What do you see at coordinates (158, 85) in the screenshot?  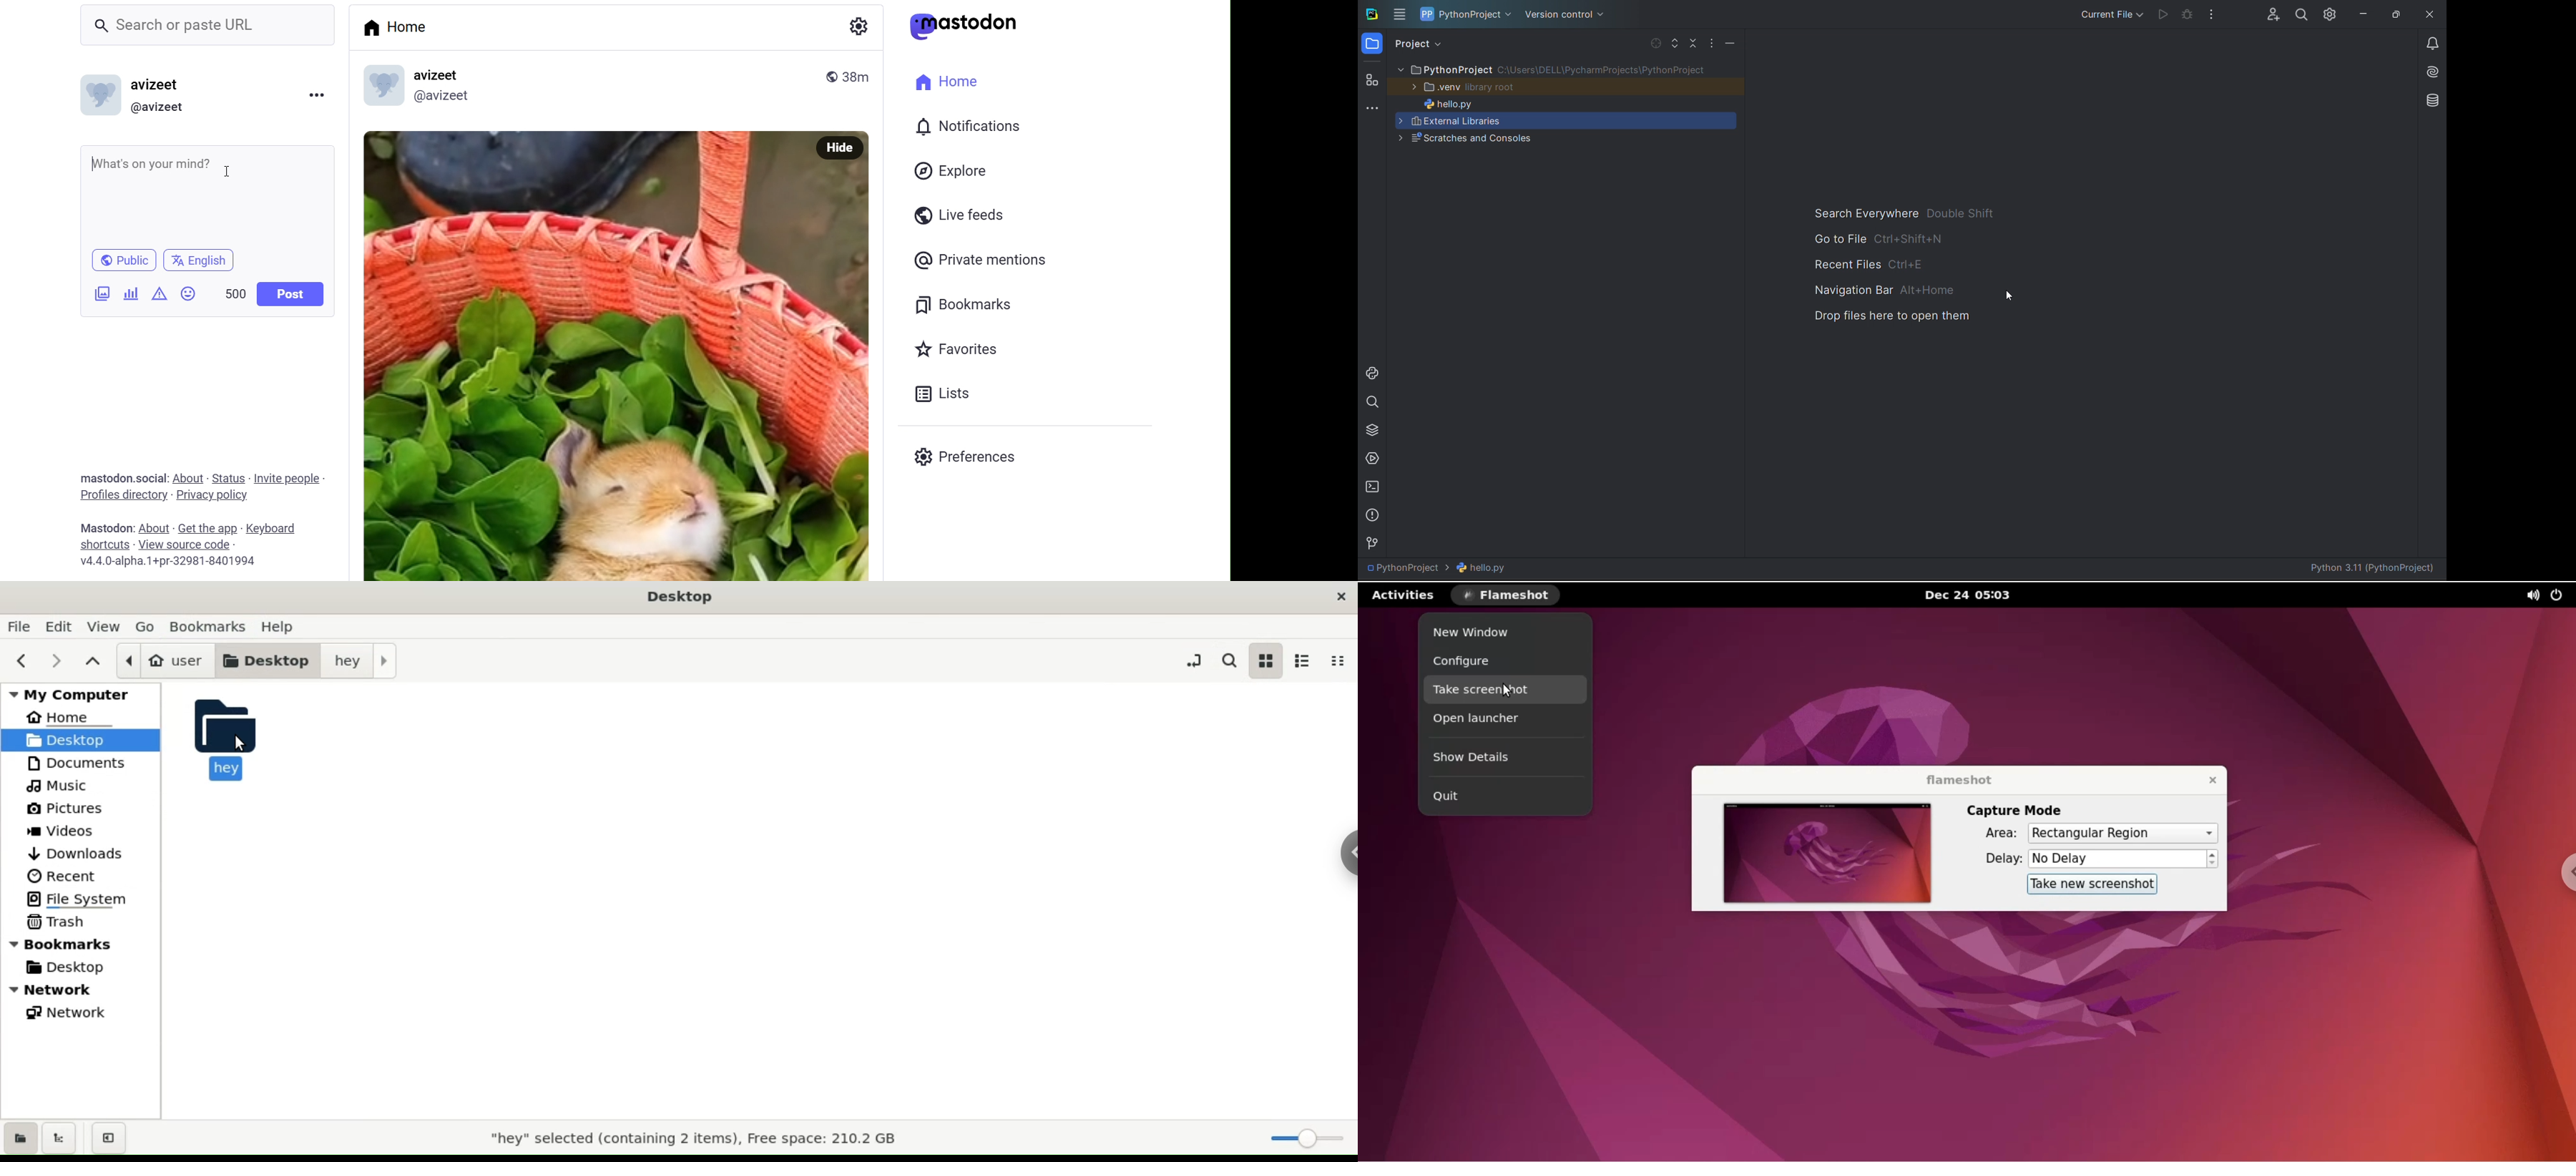 I see `avizeet` at bounding box center [158, 85].